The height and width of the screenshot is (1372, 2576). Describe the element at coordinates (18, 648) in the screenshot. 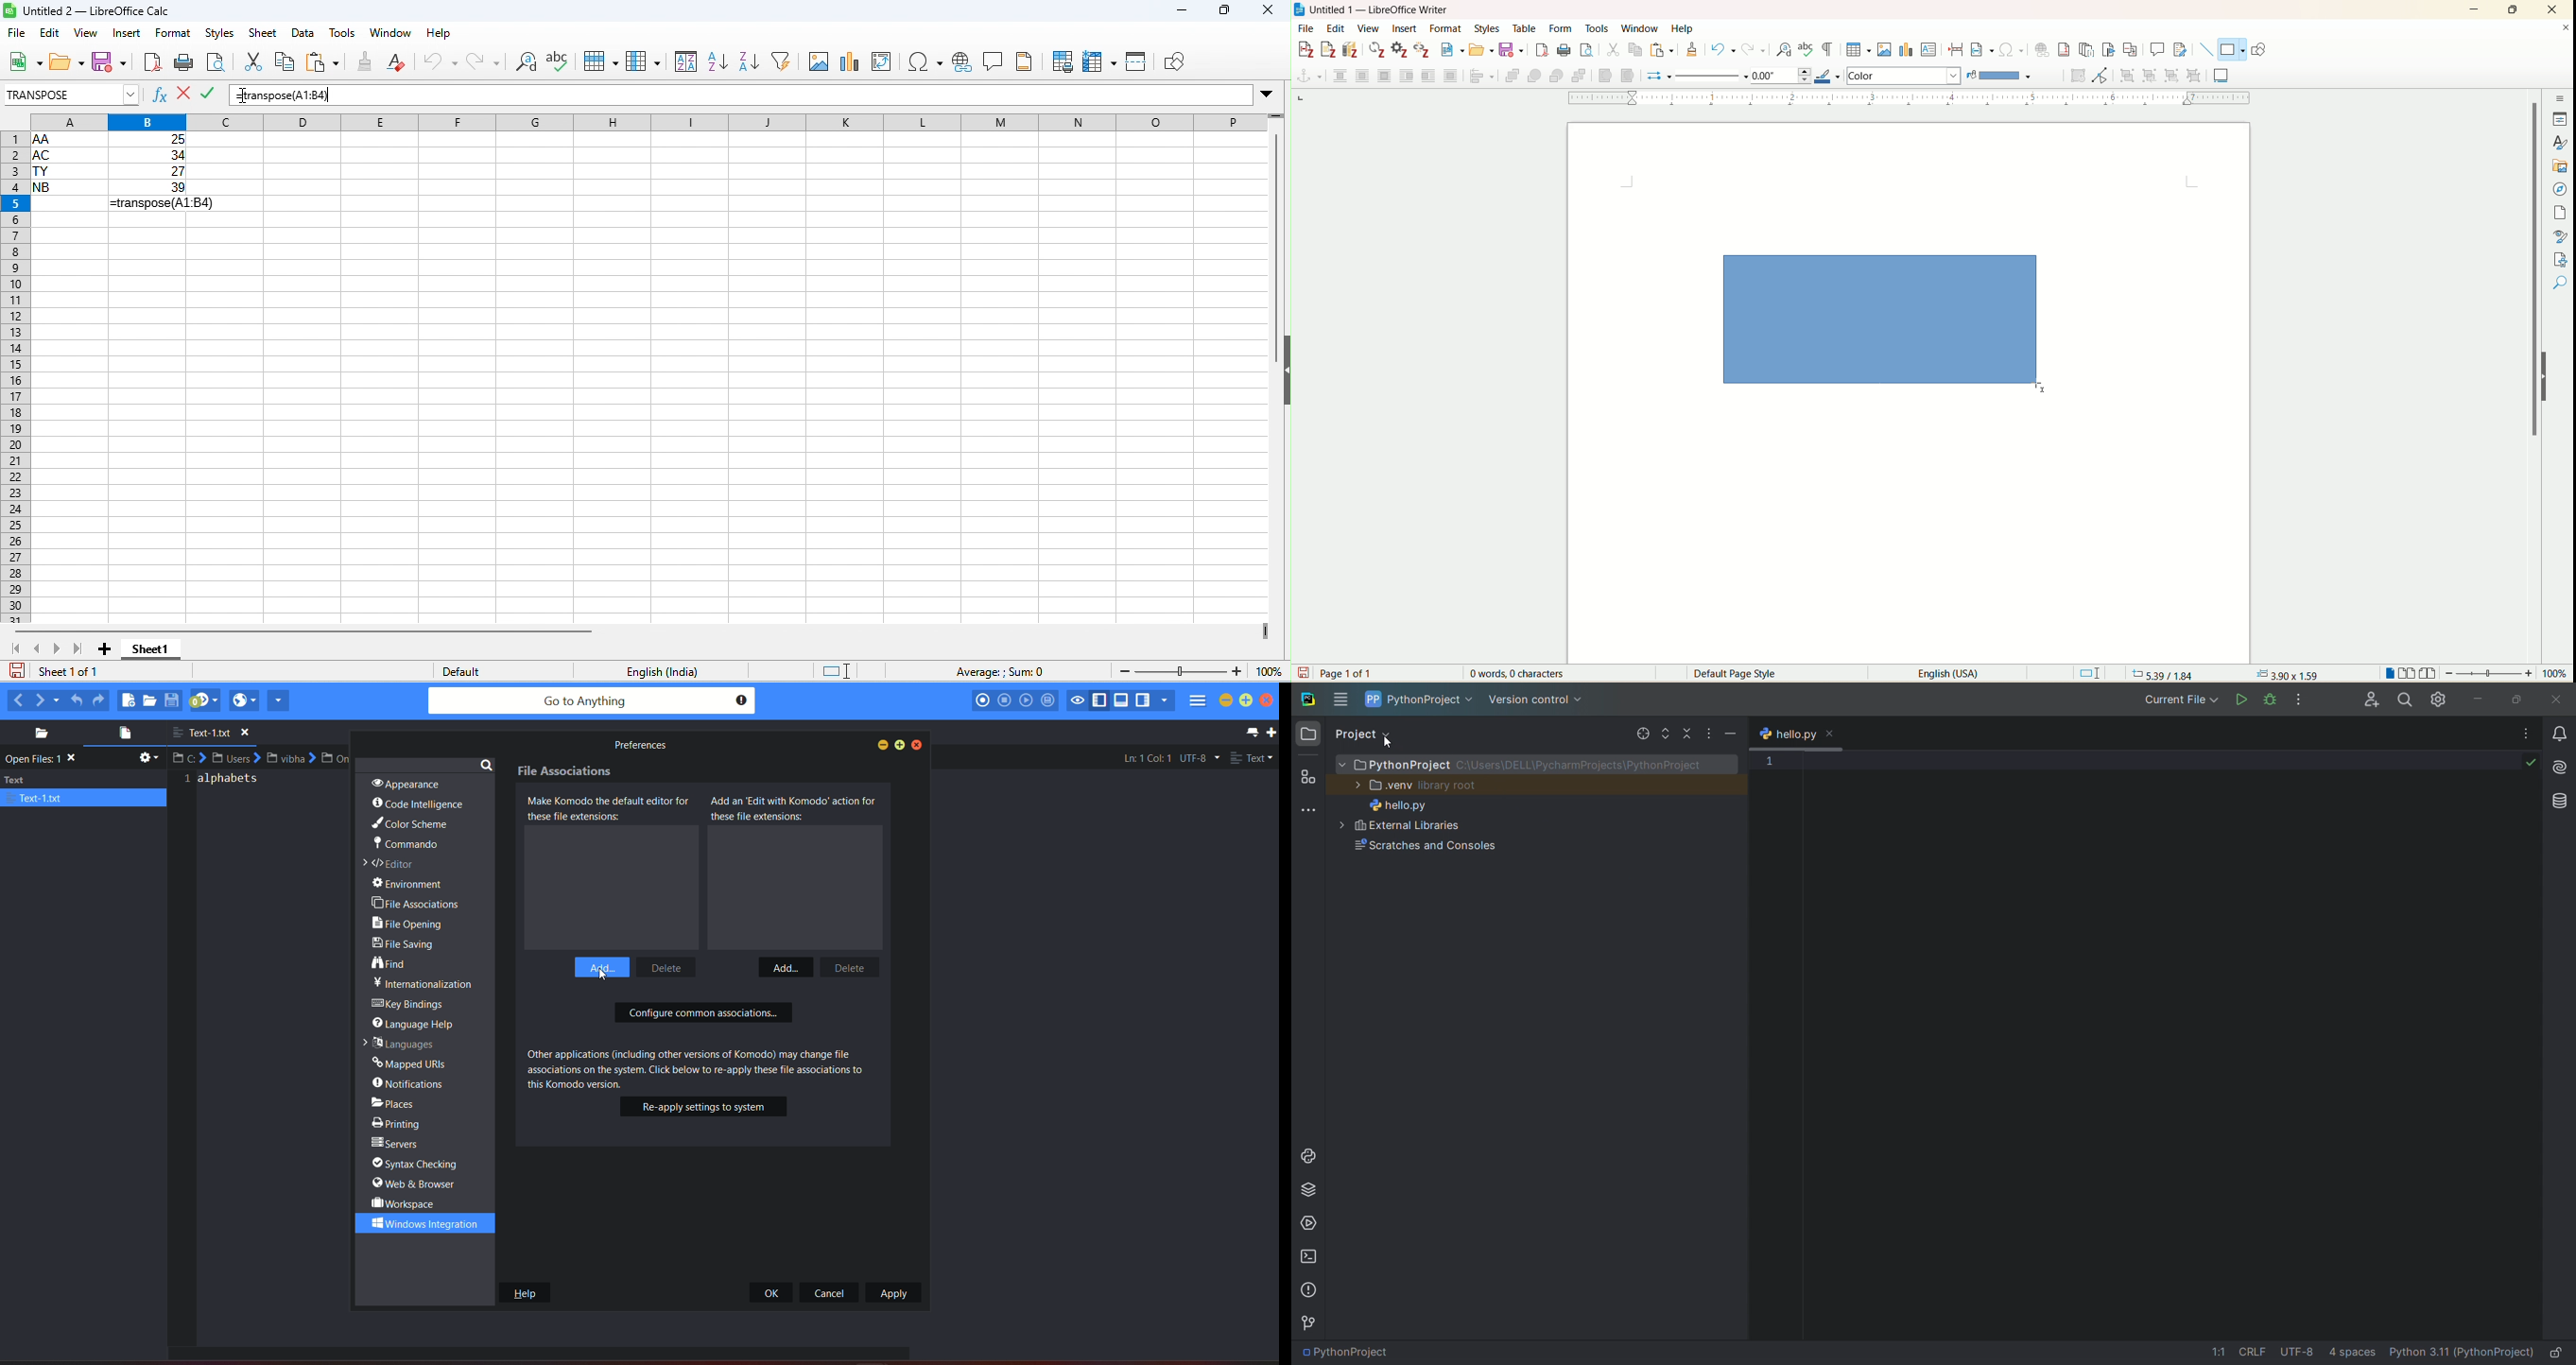

I see `first sheet` at that location.